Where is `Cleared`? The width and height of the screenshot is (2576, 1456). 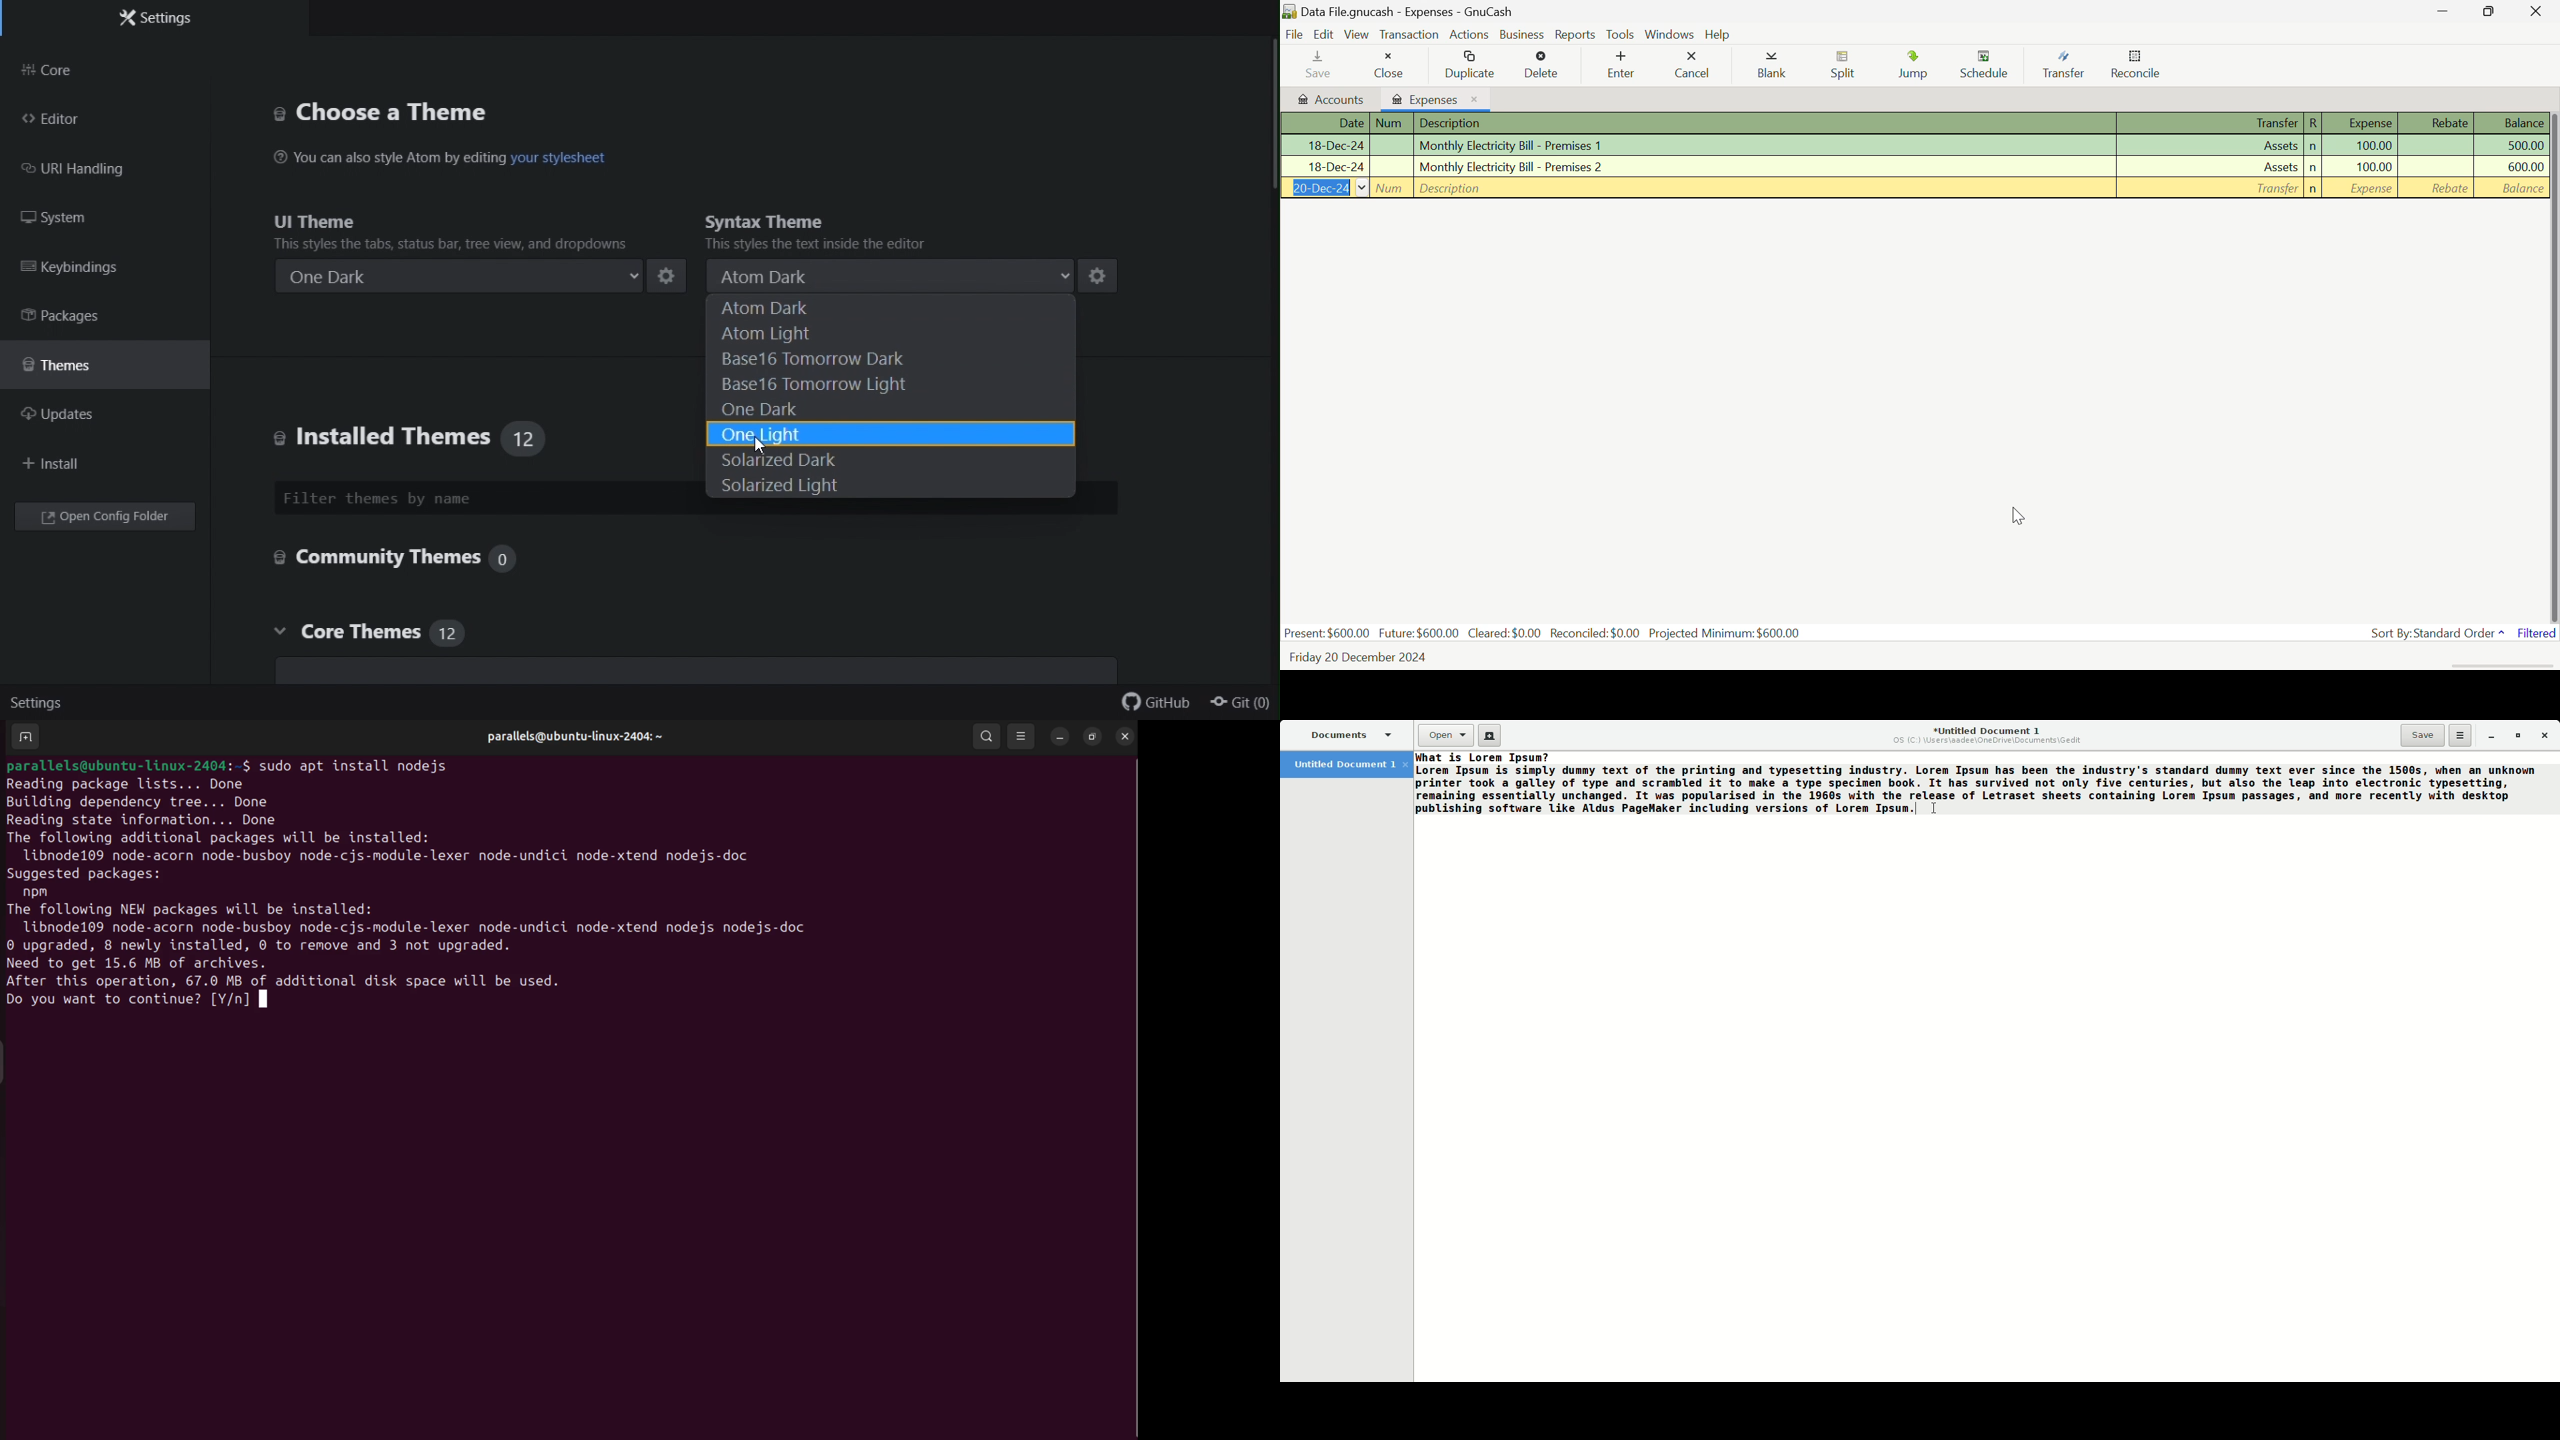 Cleared is located at coordinates (1505, 634).